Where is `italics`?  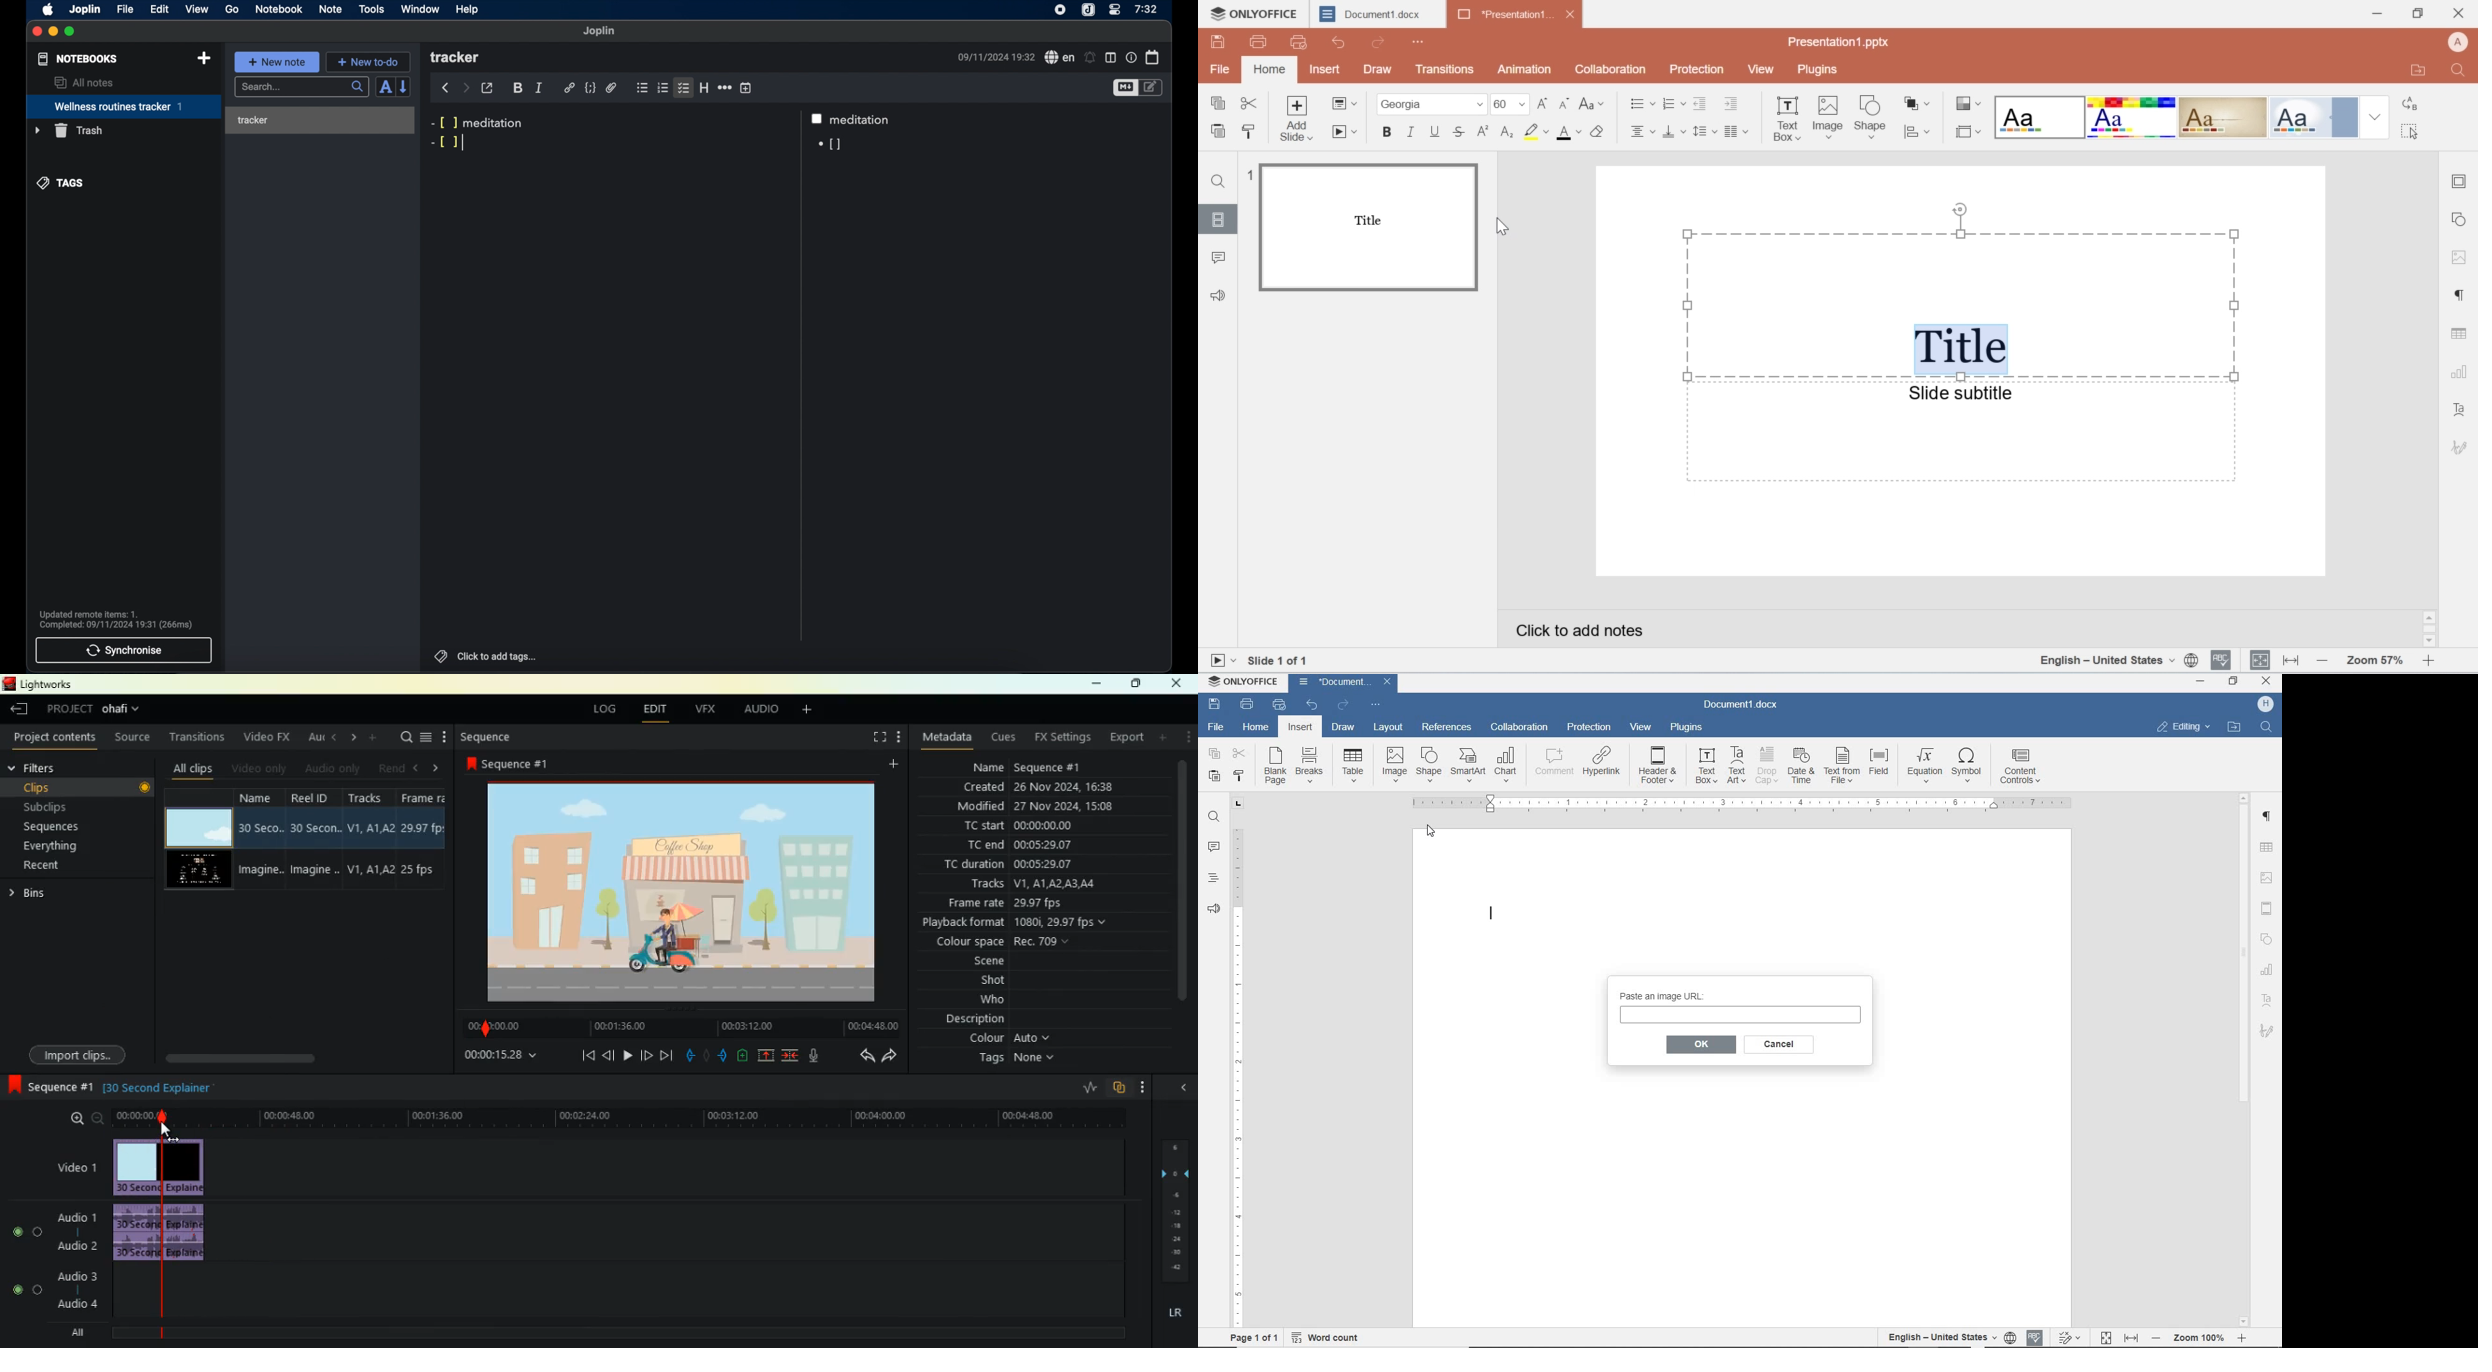
italics is located at coordinates (1413, 131).